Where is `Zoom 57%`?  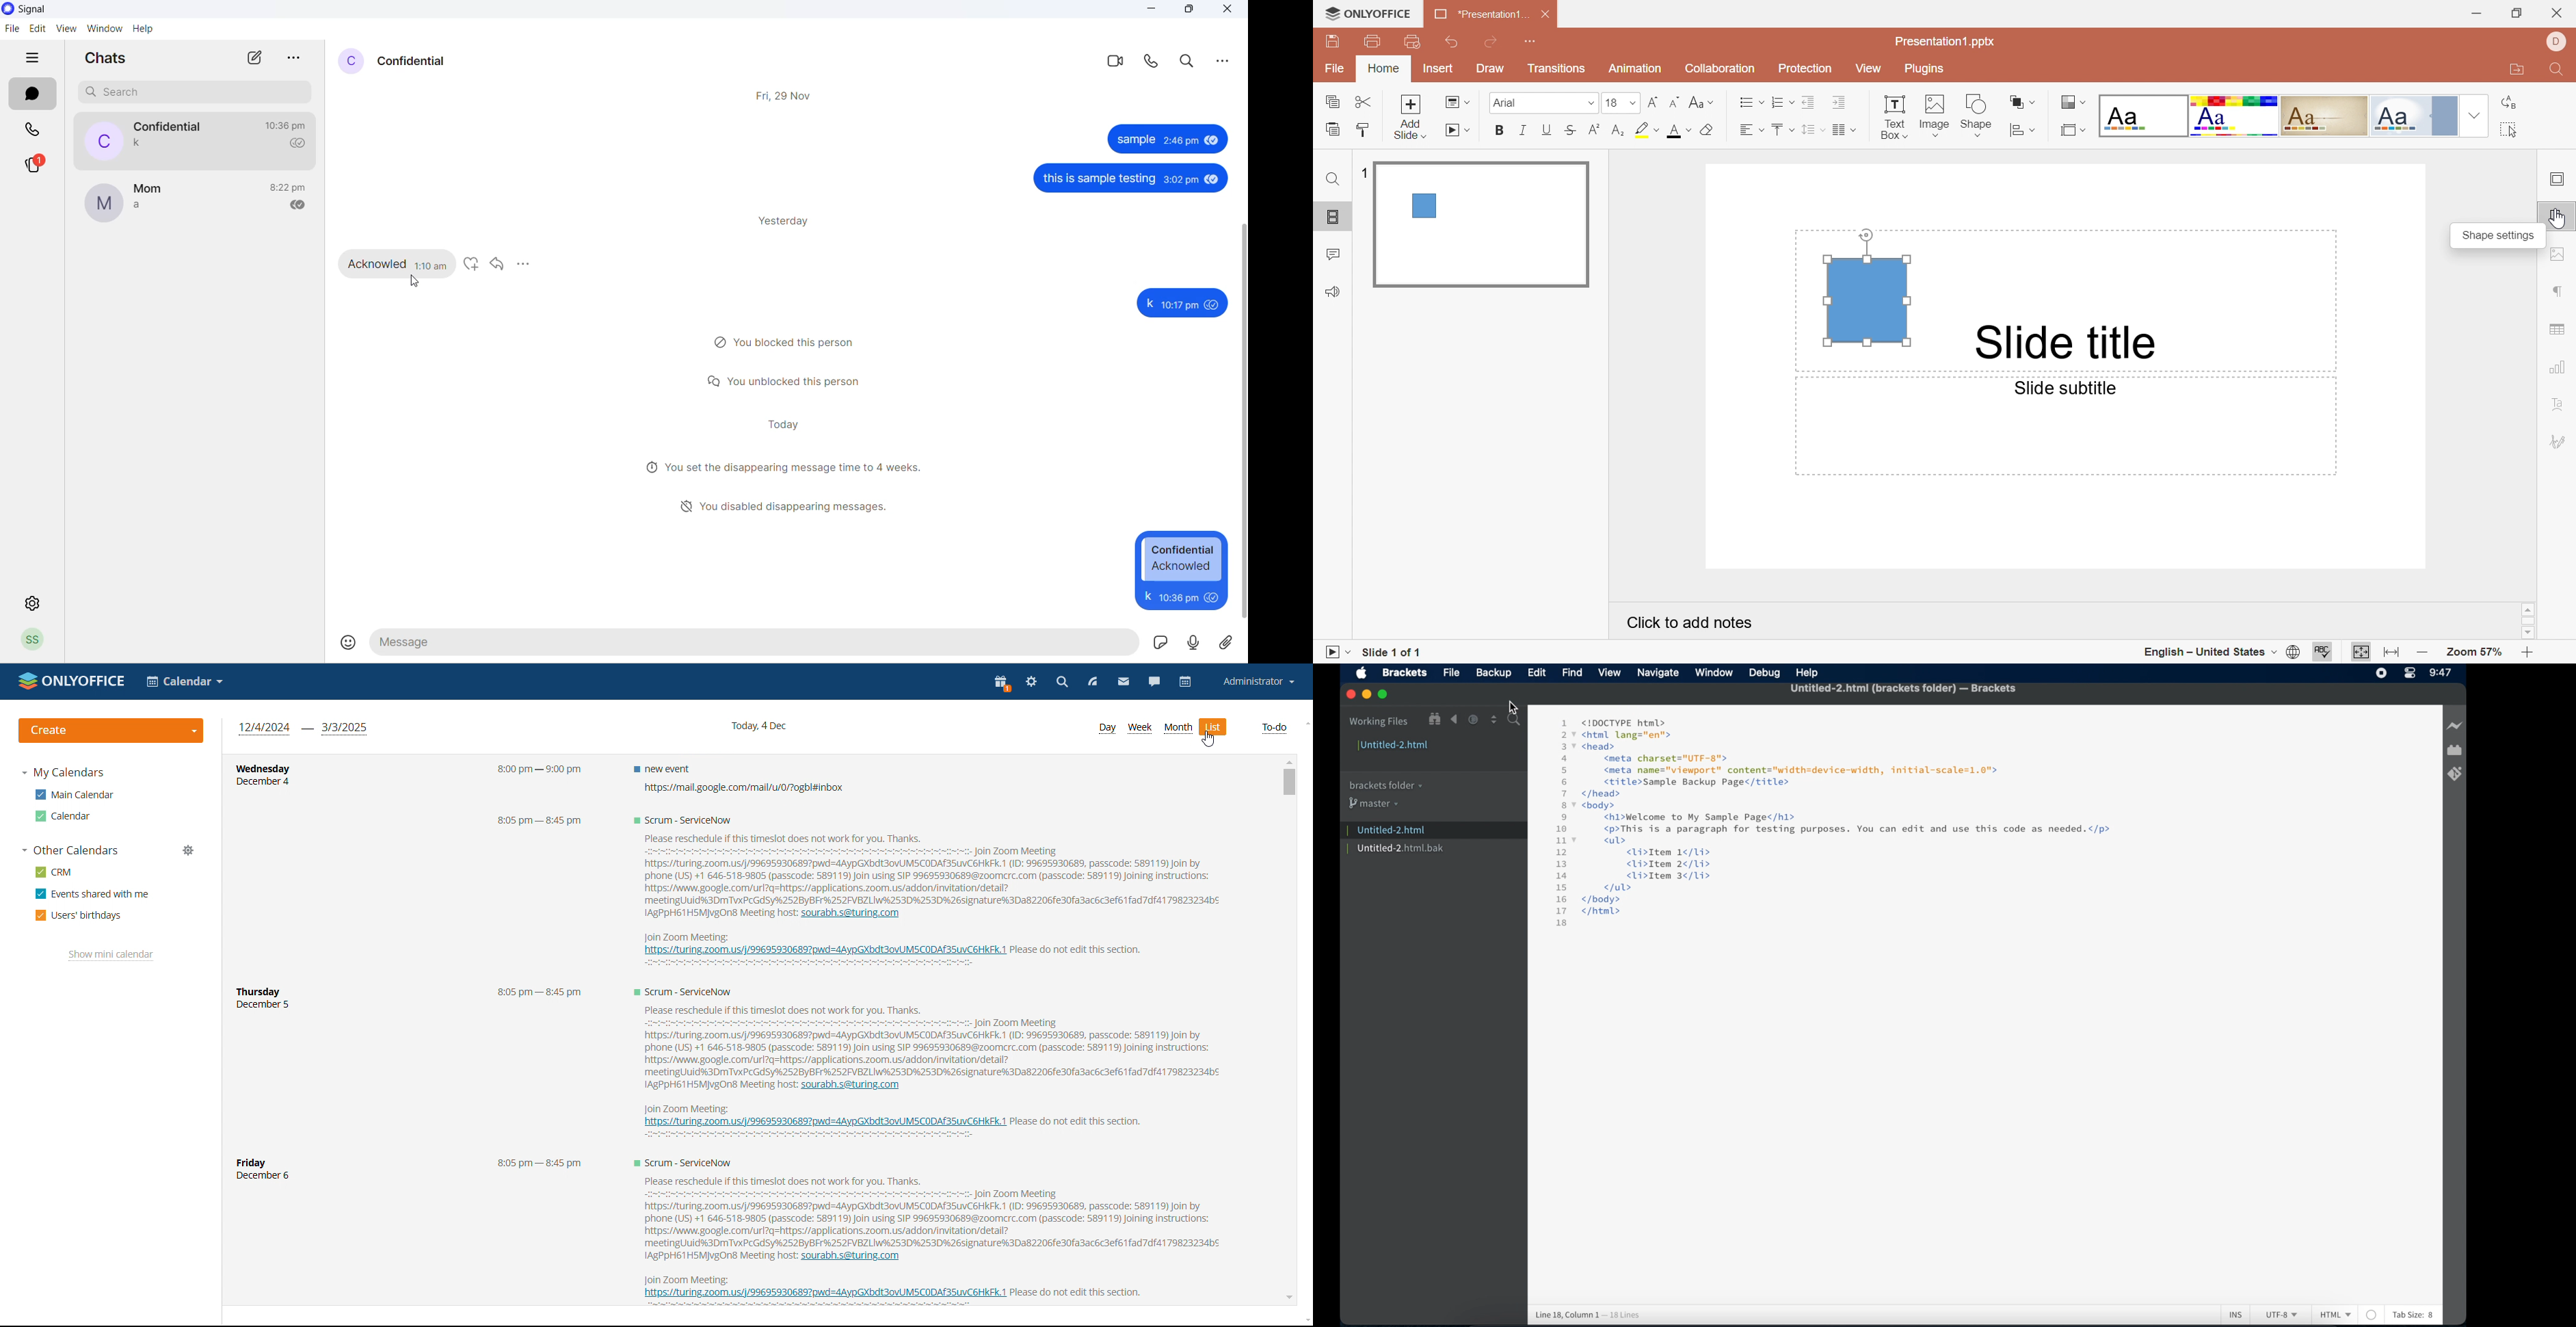
Zoom 57% is located at coordinates (2476, 652).